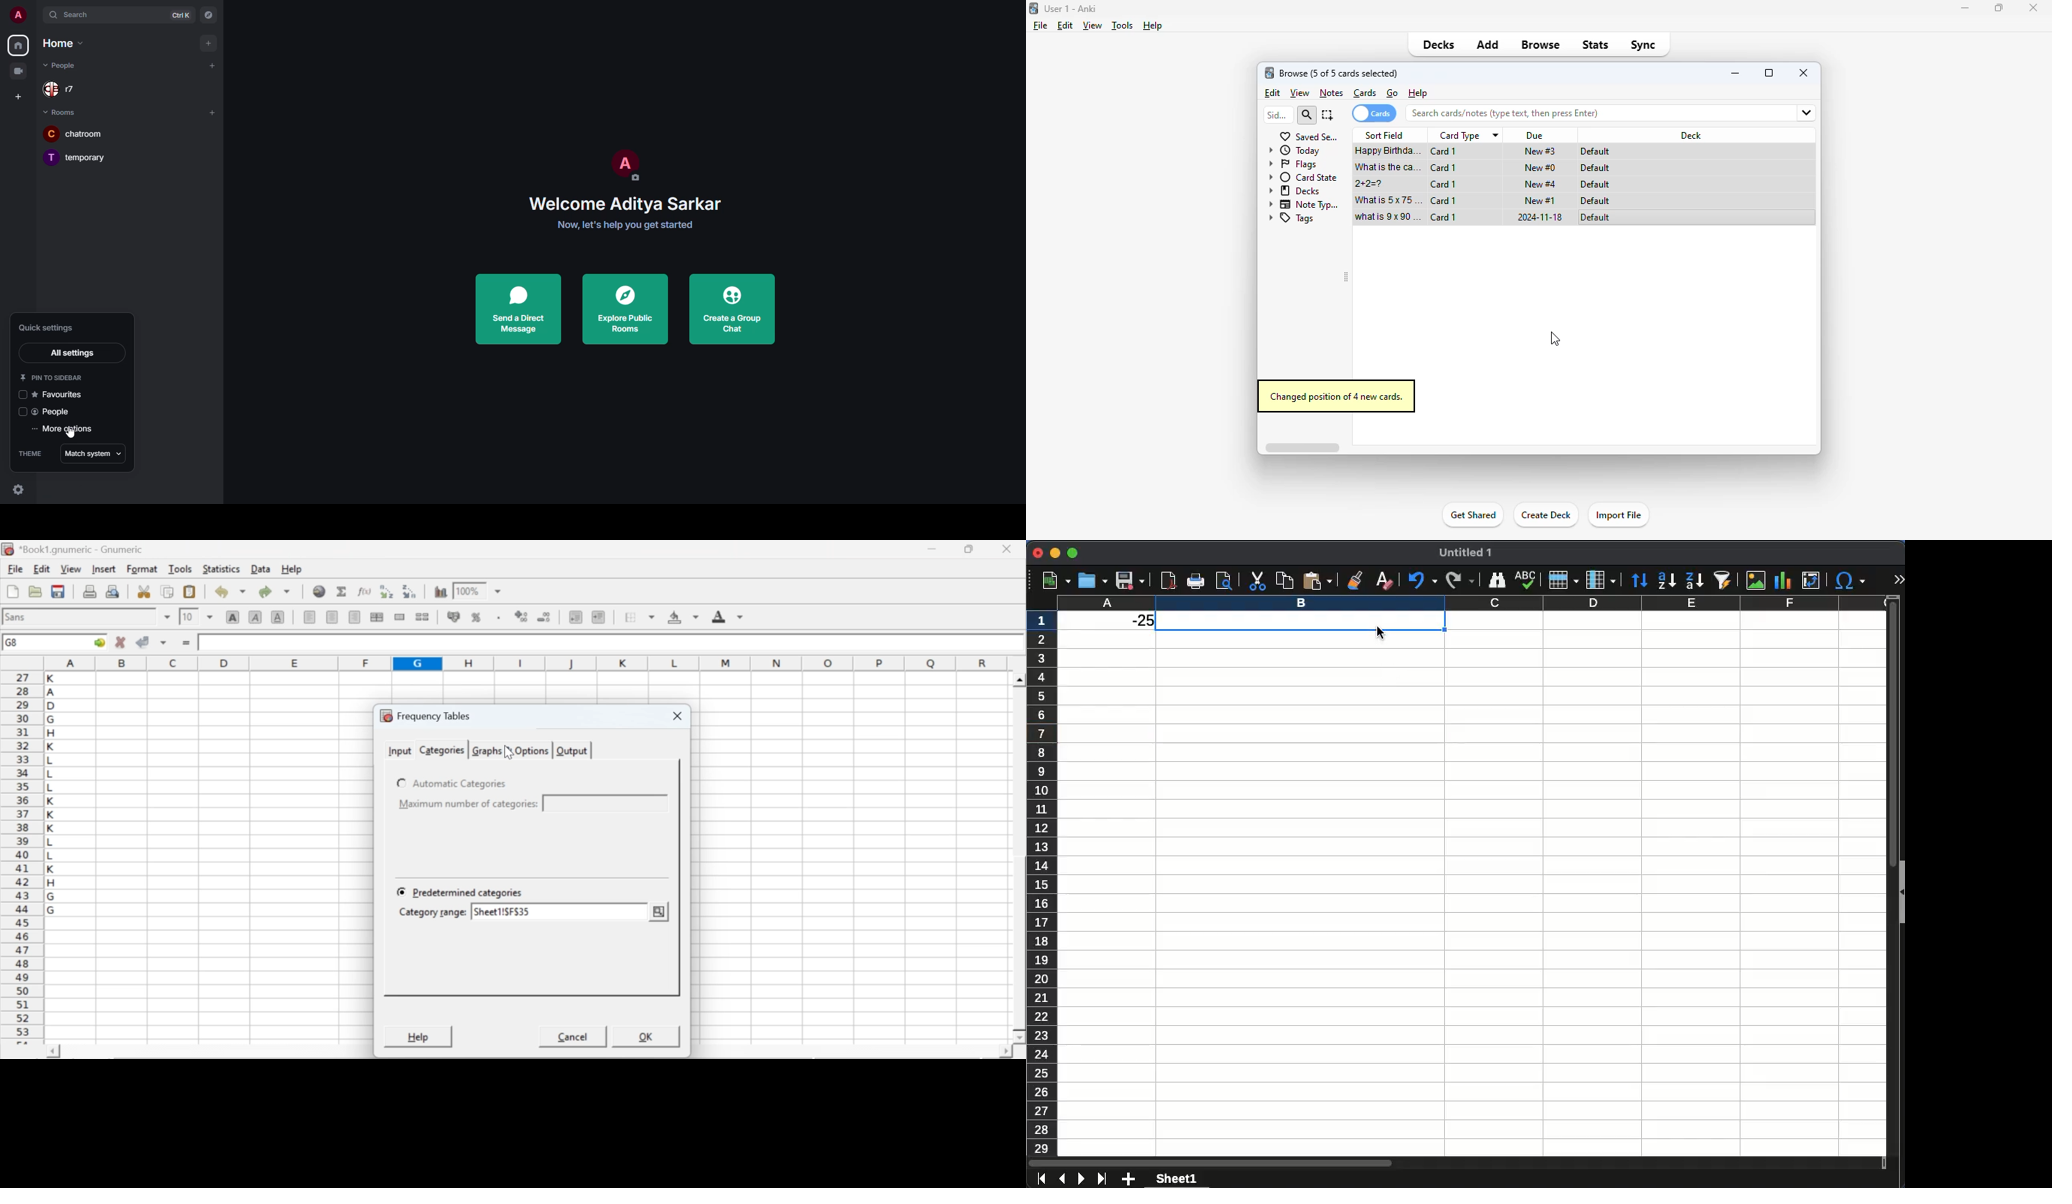 This screenshot has width=2072, height=1204. Describe the element at coordinates (1899, 579) in the screenshot. I see `expand` at that location.